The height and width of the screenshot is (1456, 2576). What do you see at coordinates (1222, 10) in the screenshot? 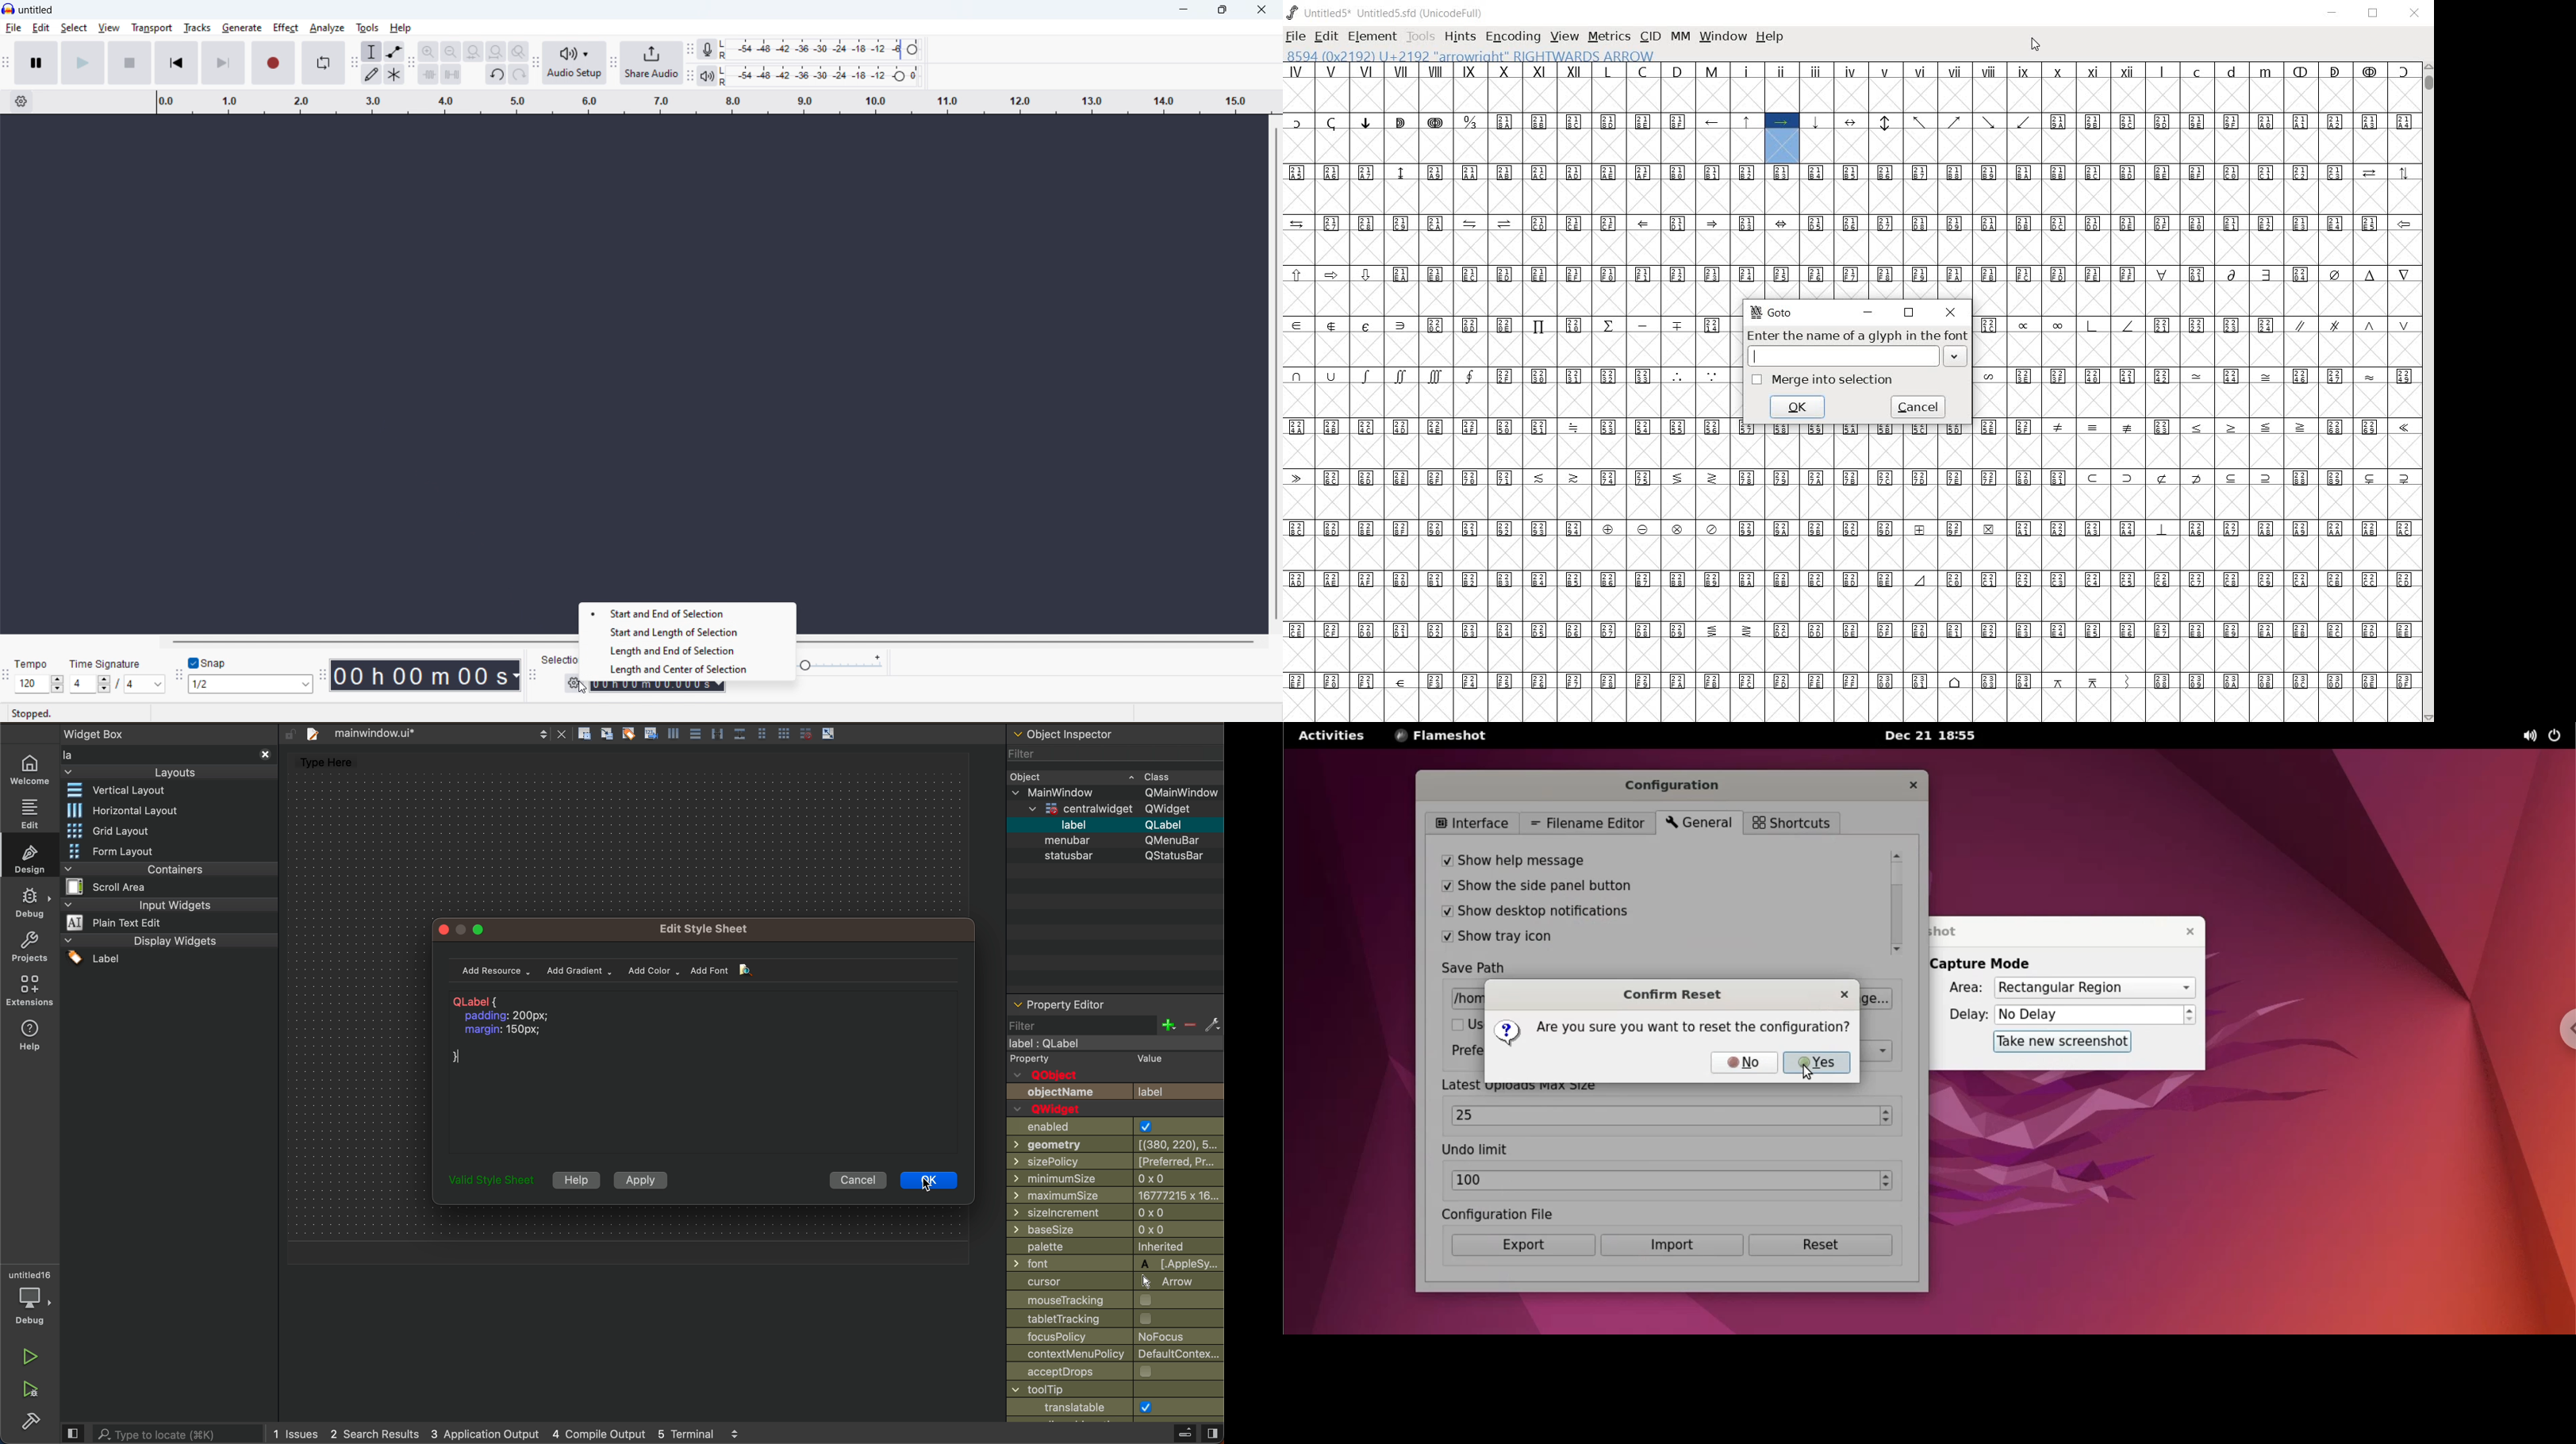
I see `maximize` at bounding box center [1222, 10].